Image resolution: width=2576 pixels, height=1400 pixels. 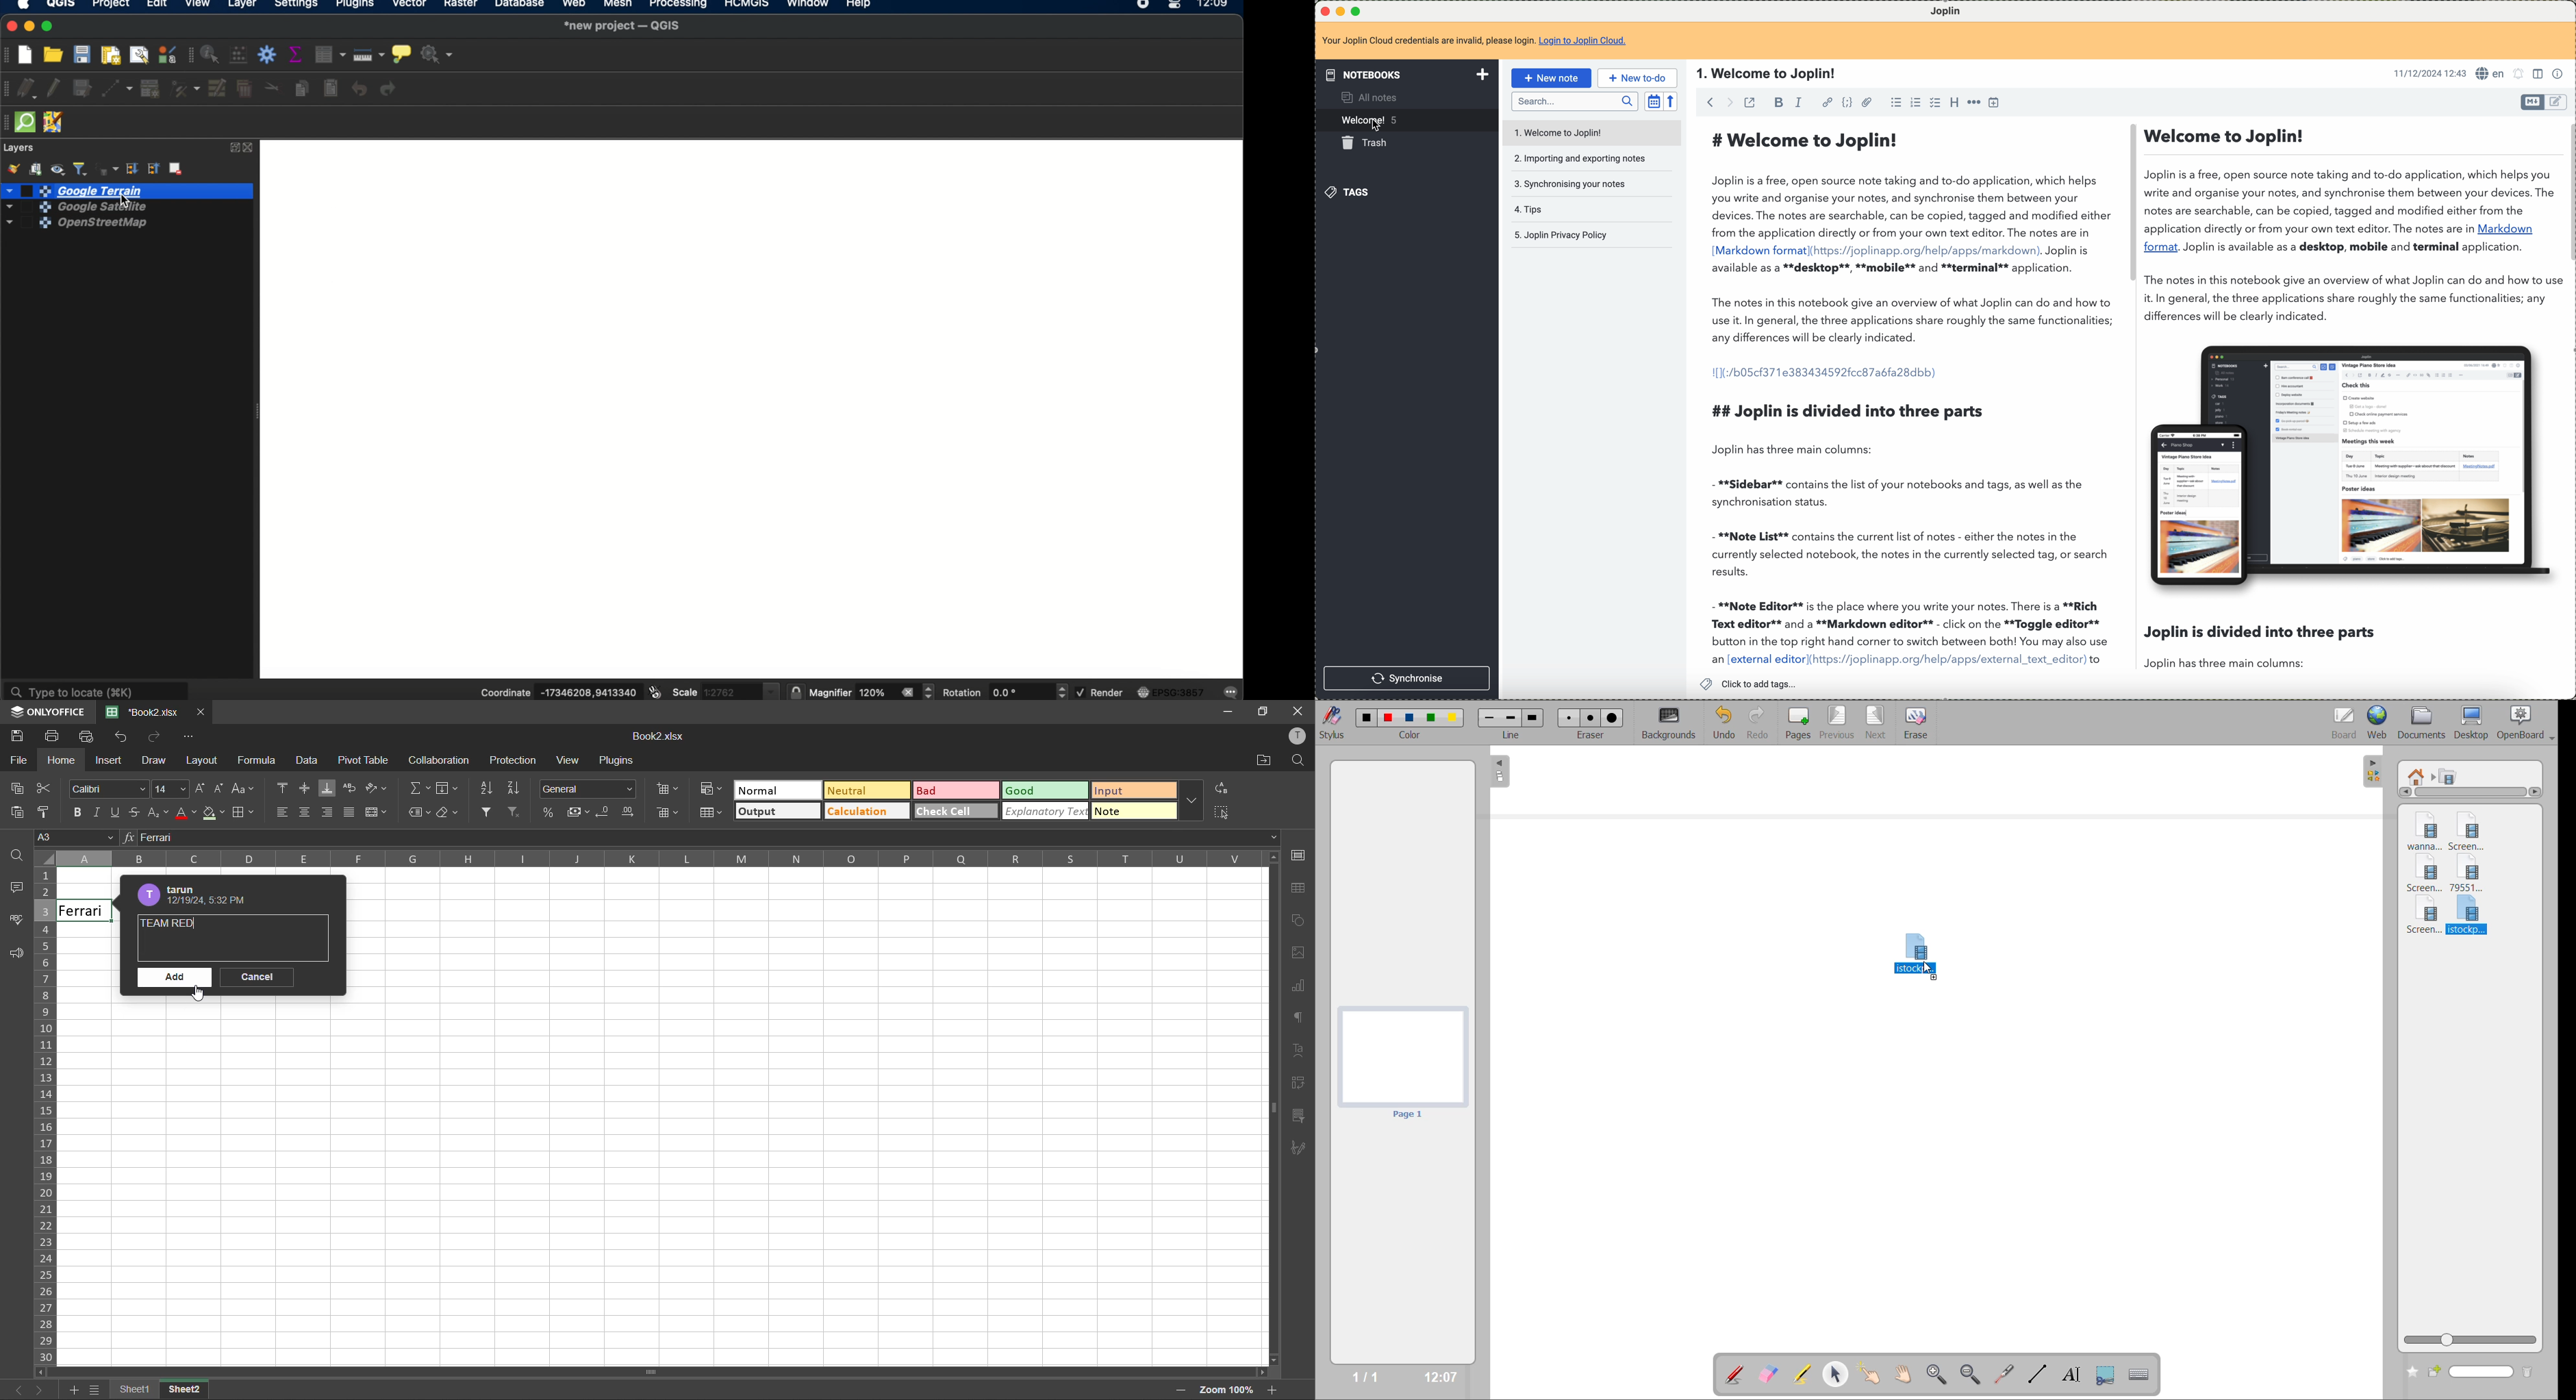 I want to click on documents, so click(x=2423, y=722).